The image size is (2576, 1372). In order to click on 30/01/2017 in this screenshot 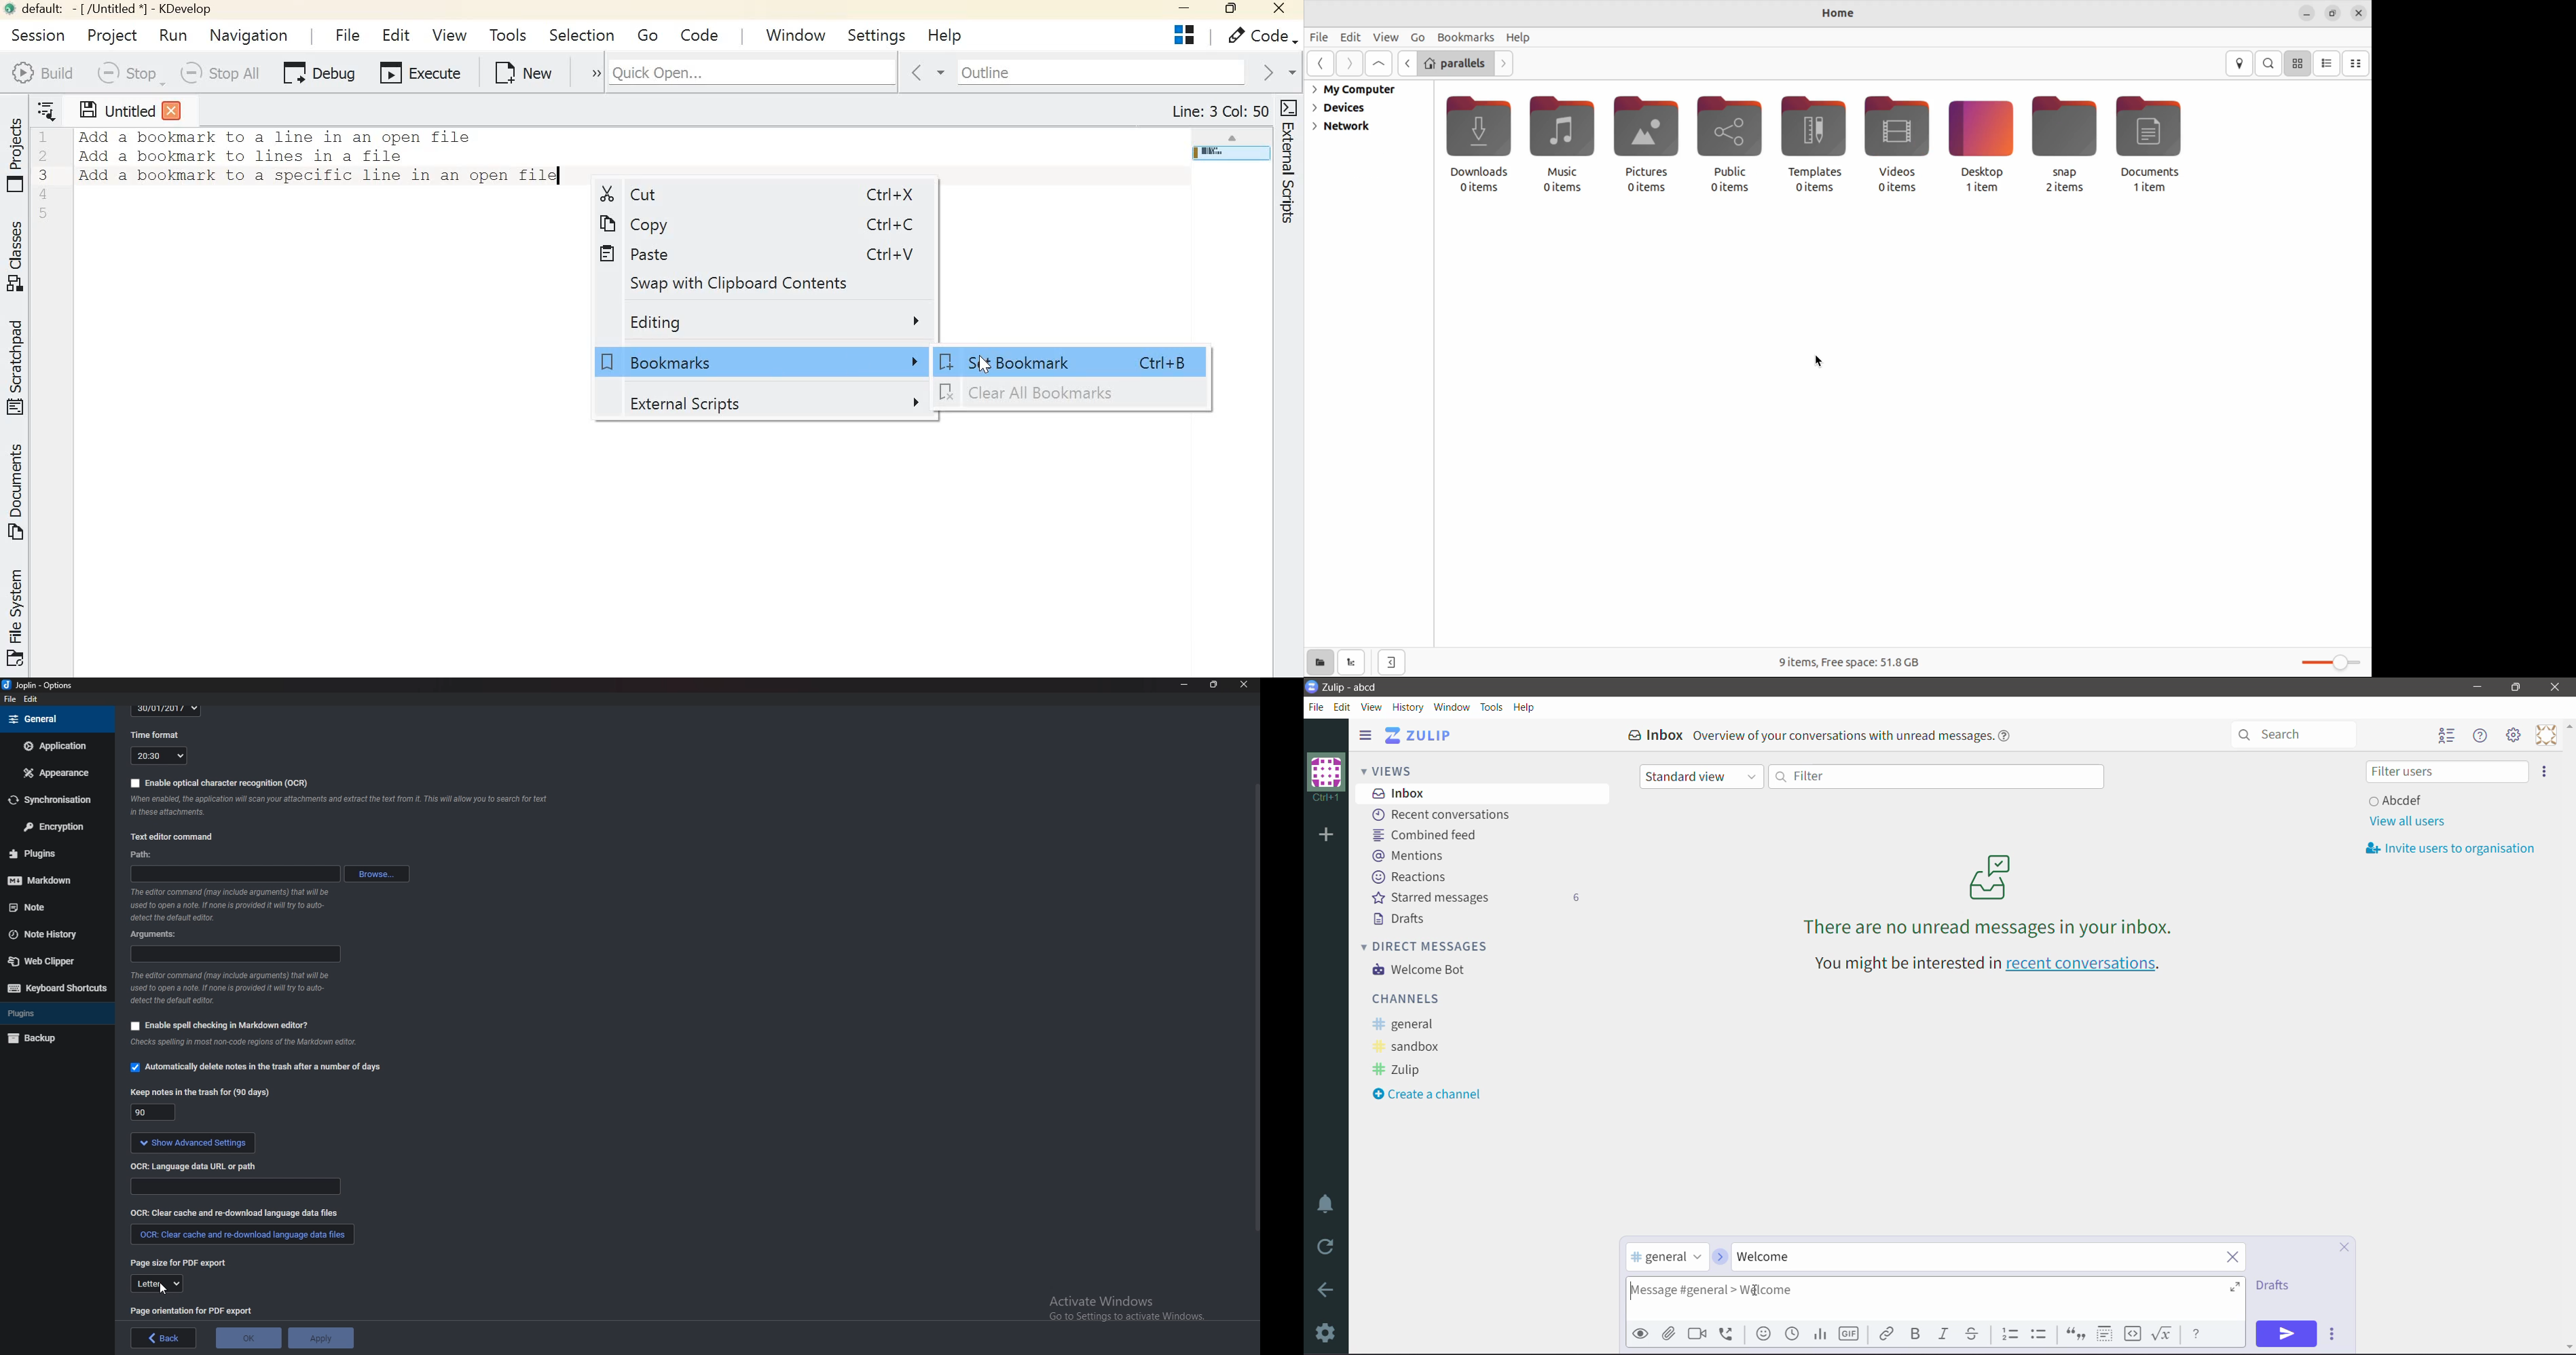, I will do `click(167, 710)`.